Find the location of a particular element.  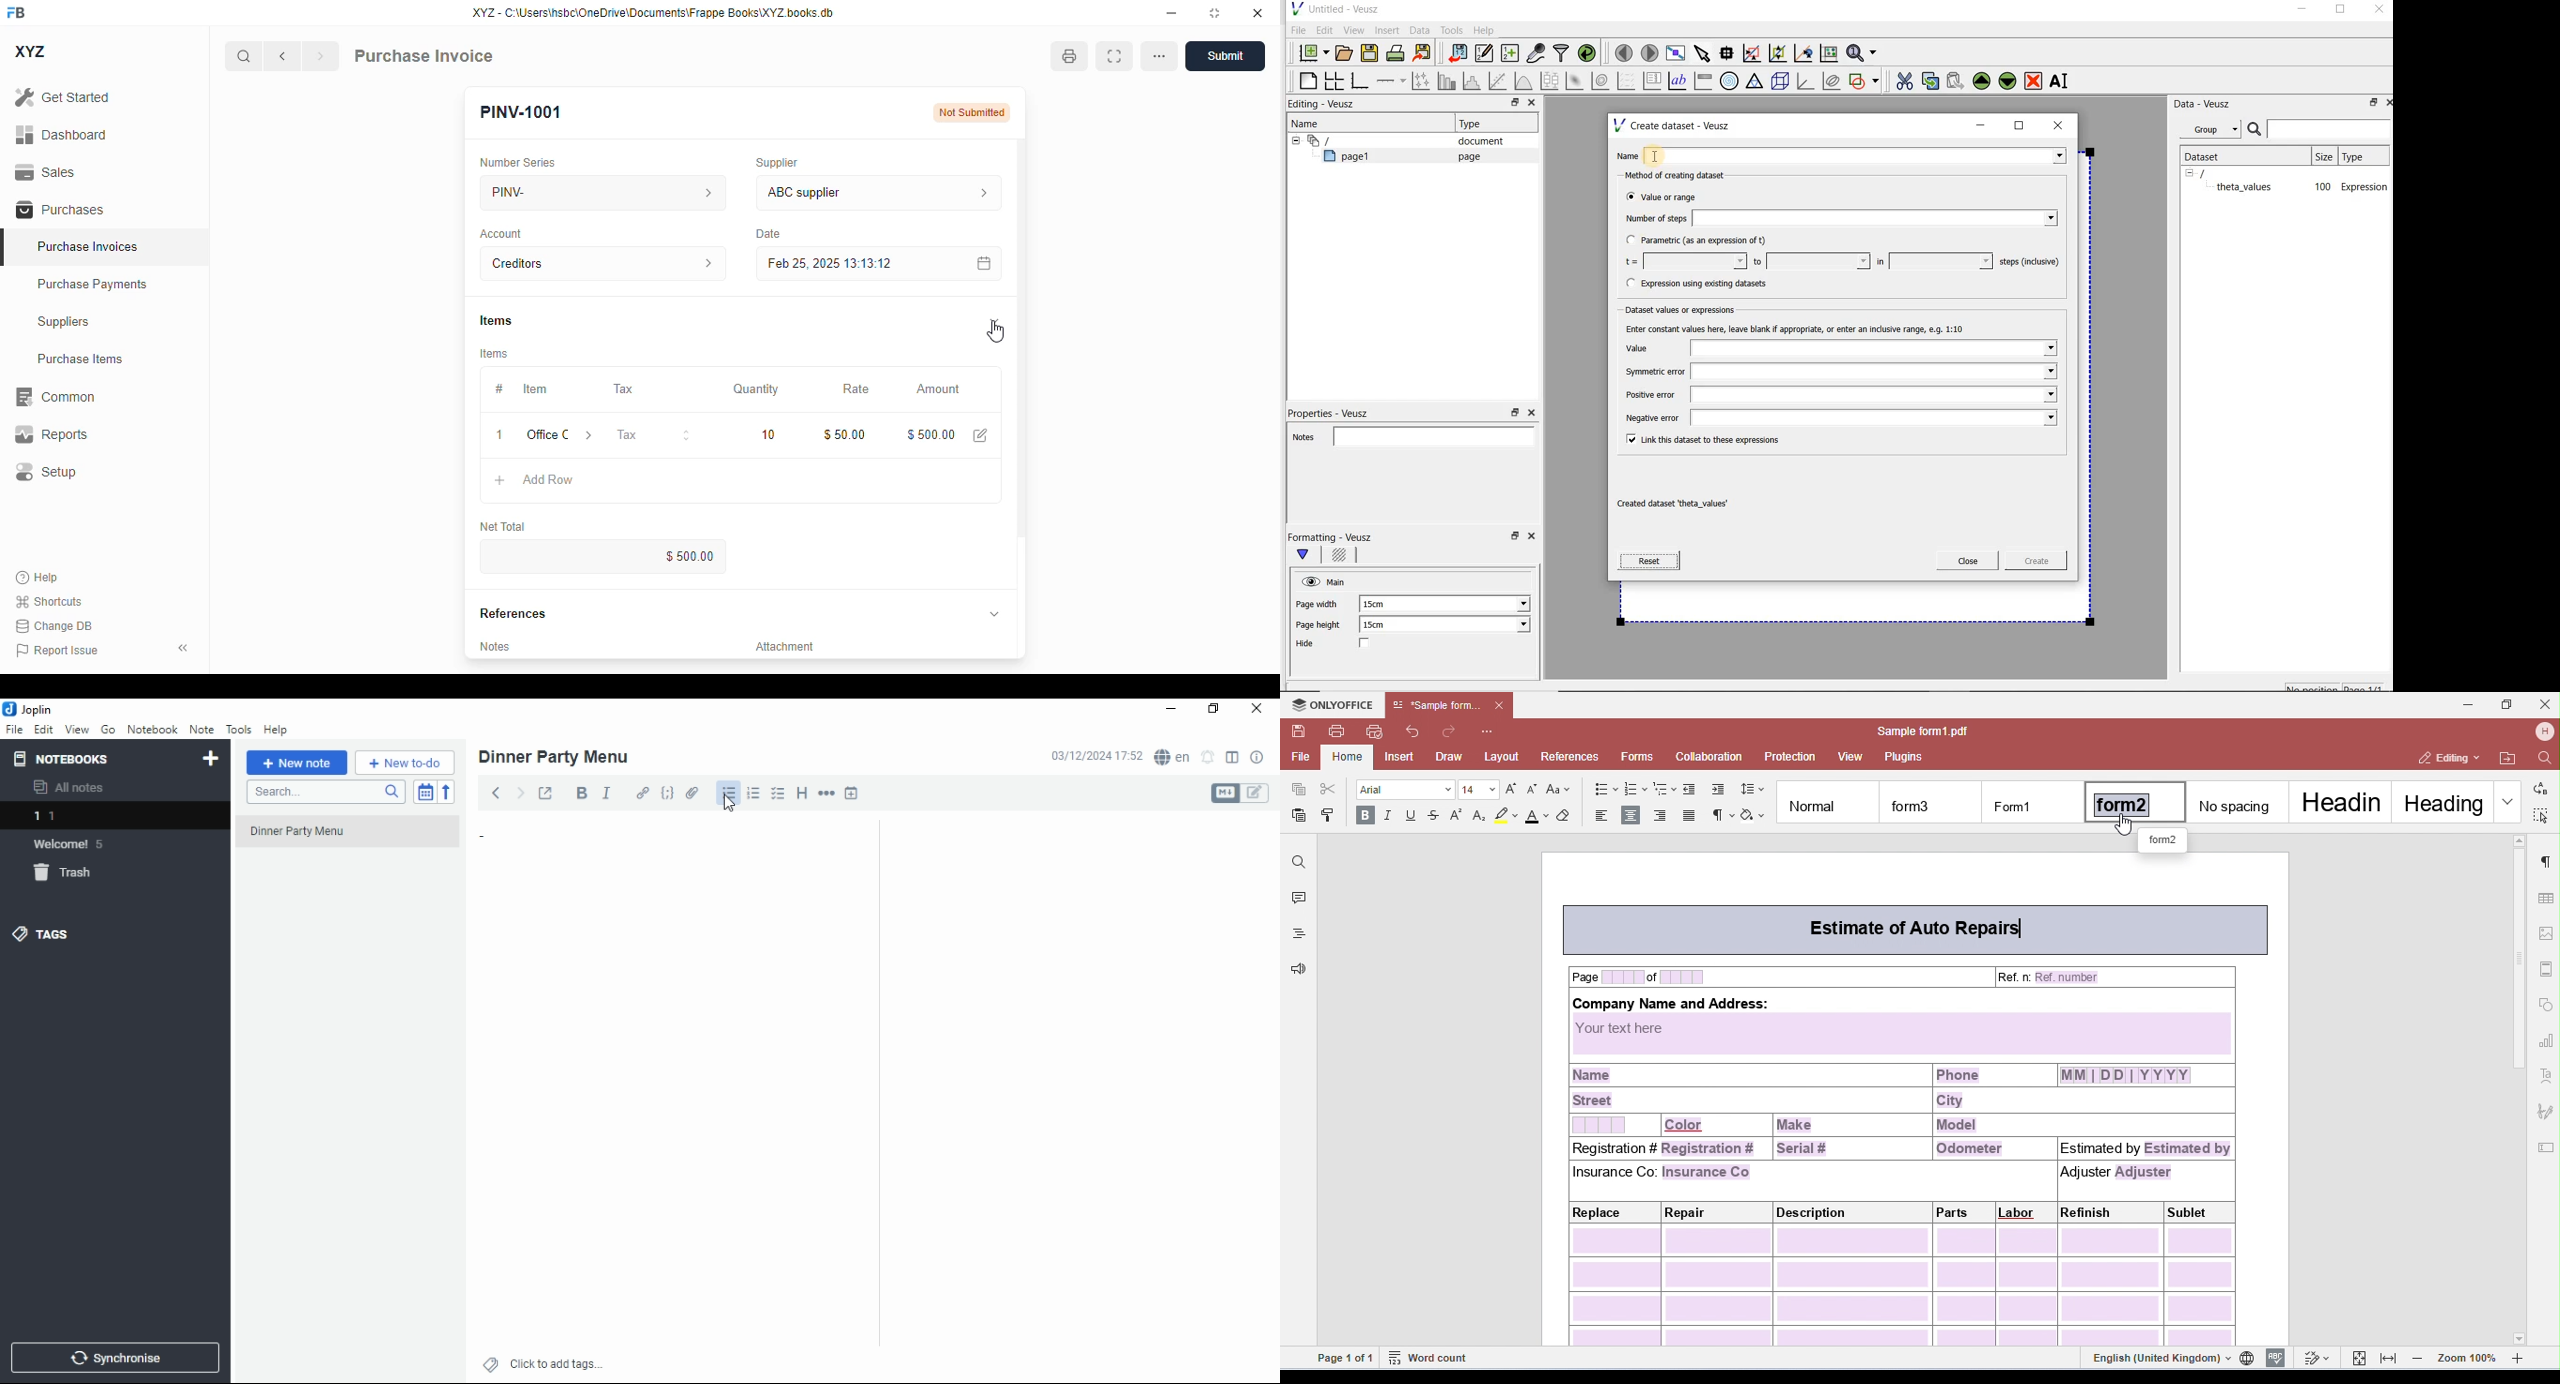

date is located at coordinates (768, 233).